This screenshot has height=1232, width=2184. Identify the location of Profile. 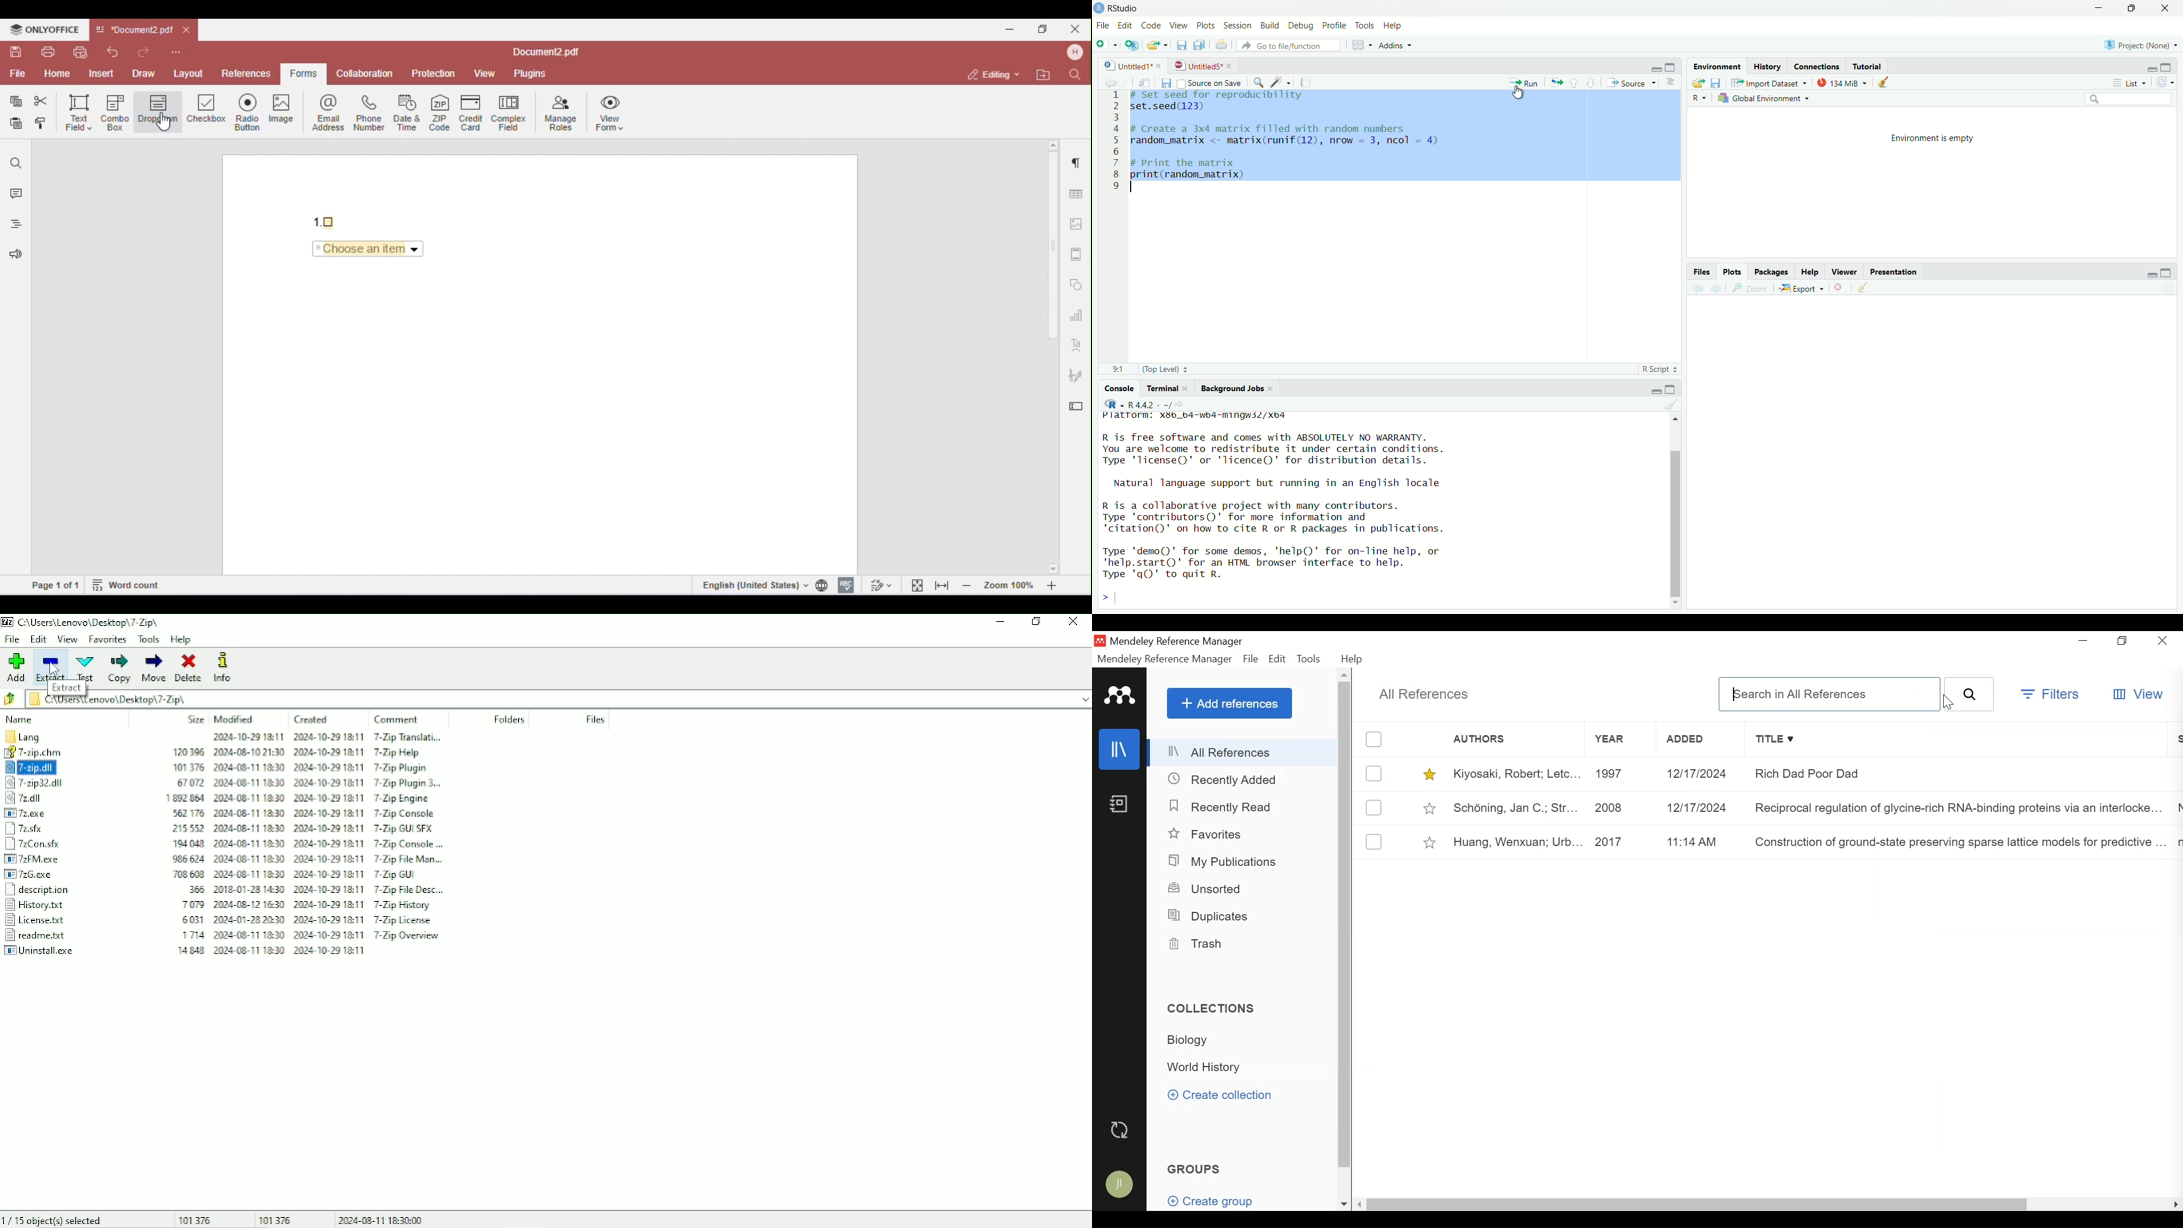
(1333, 24).